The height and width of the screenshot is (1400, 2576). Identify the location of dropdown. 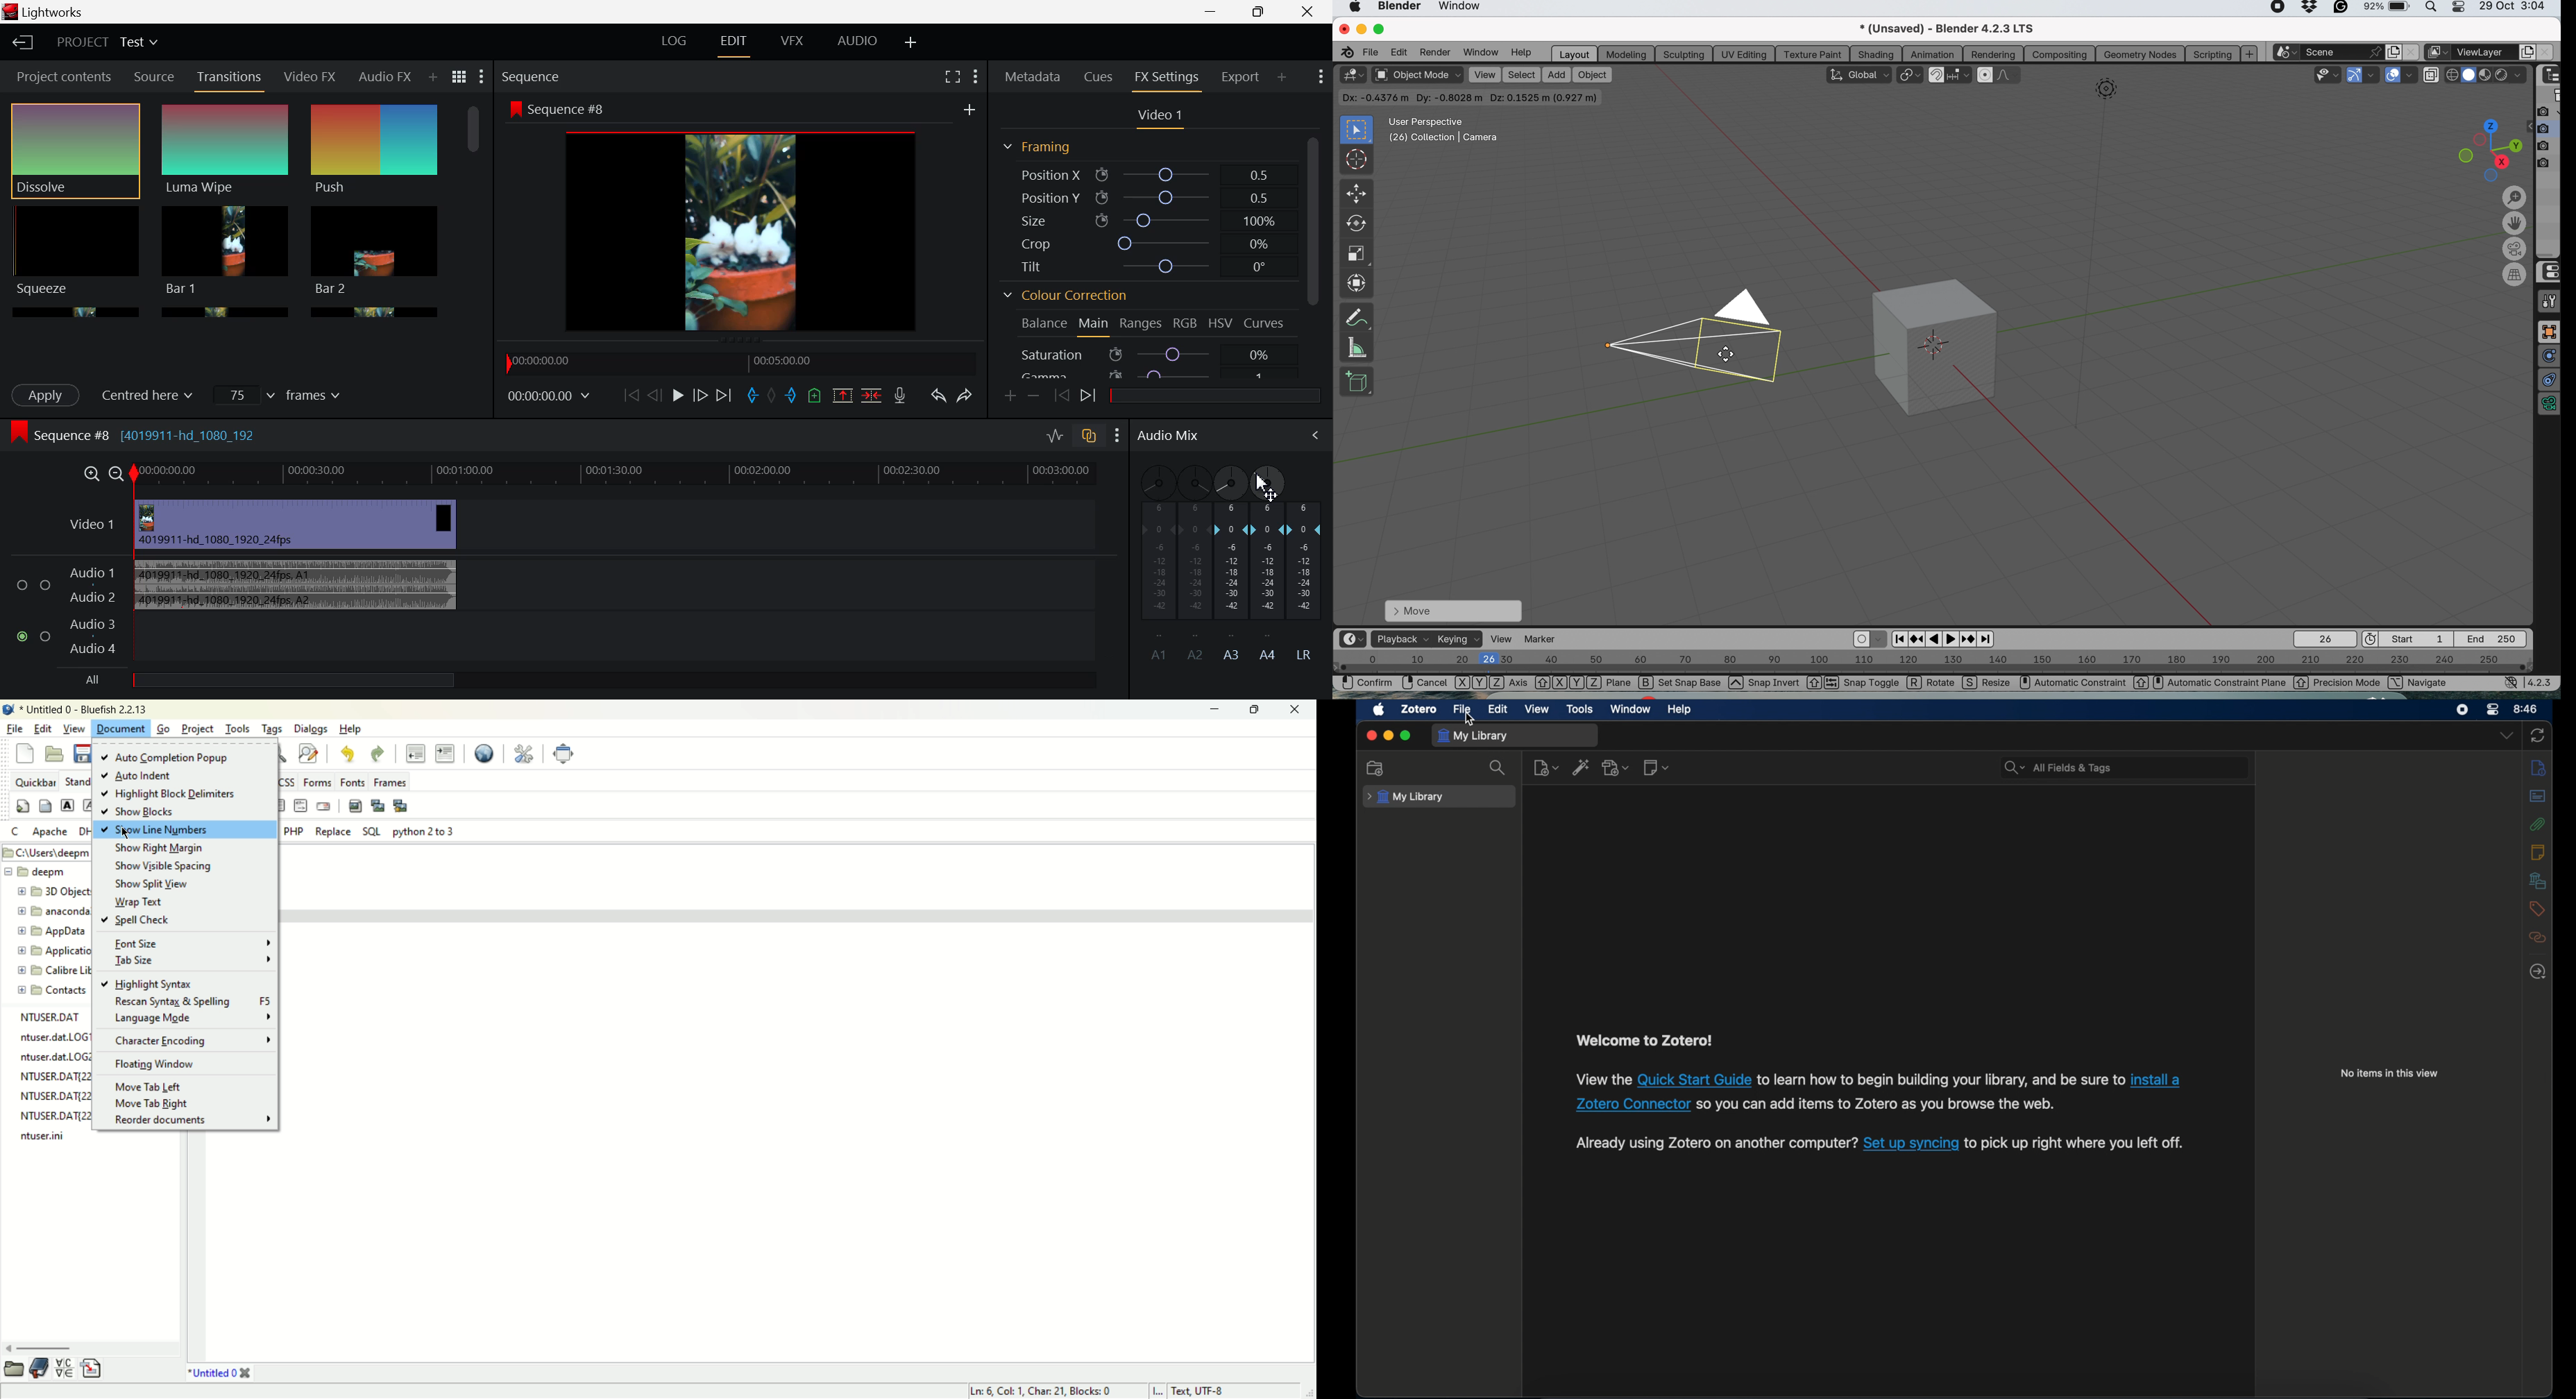
(2507, 736).